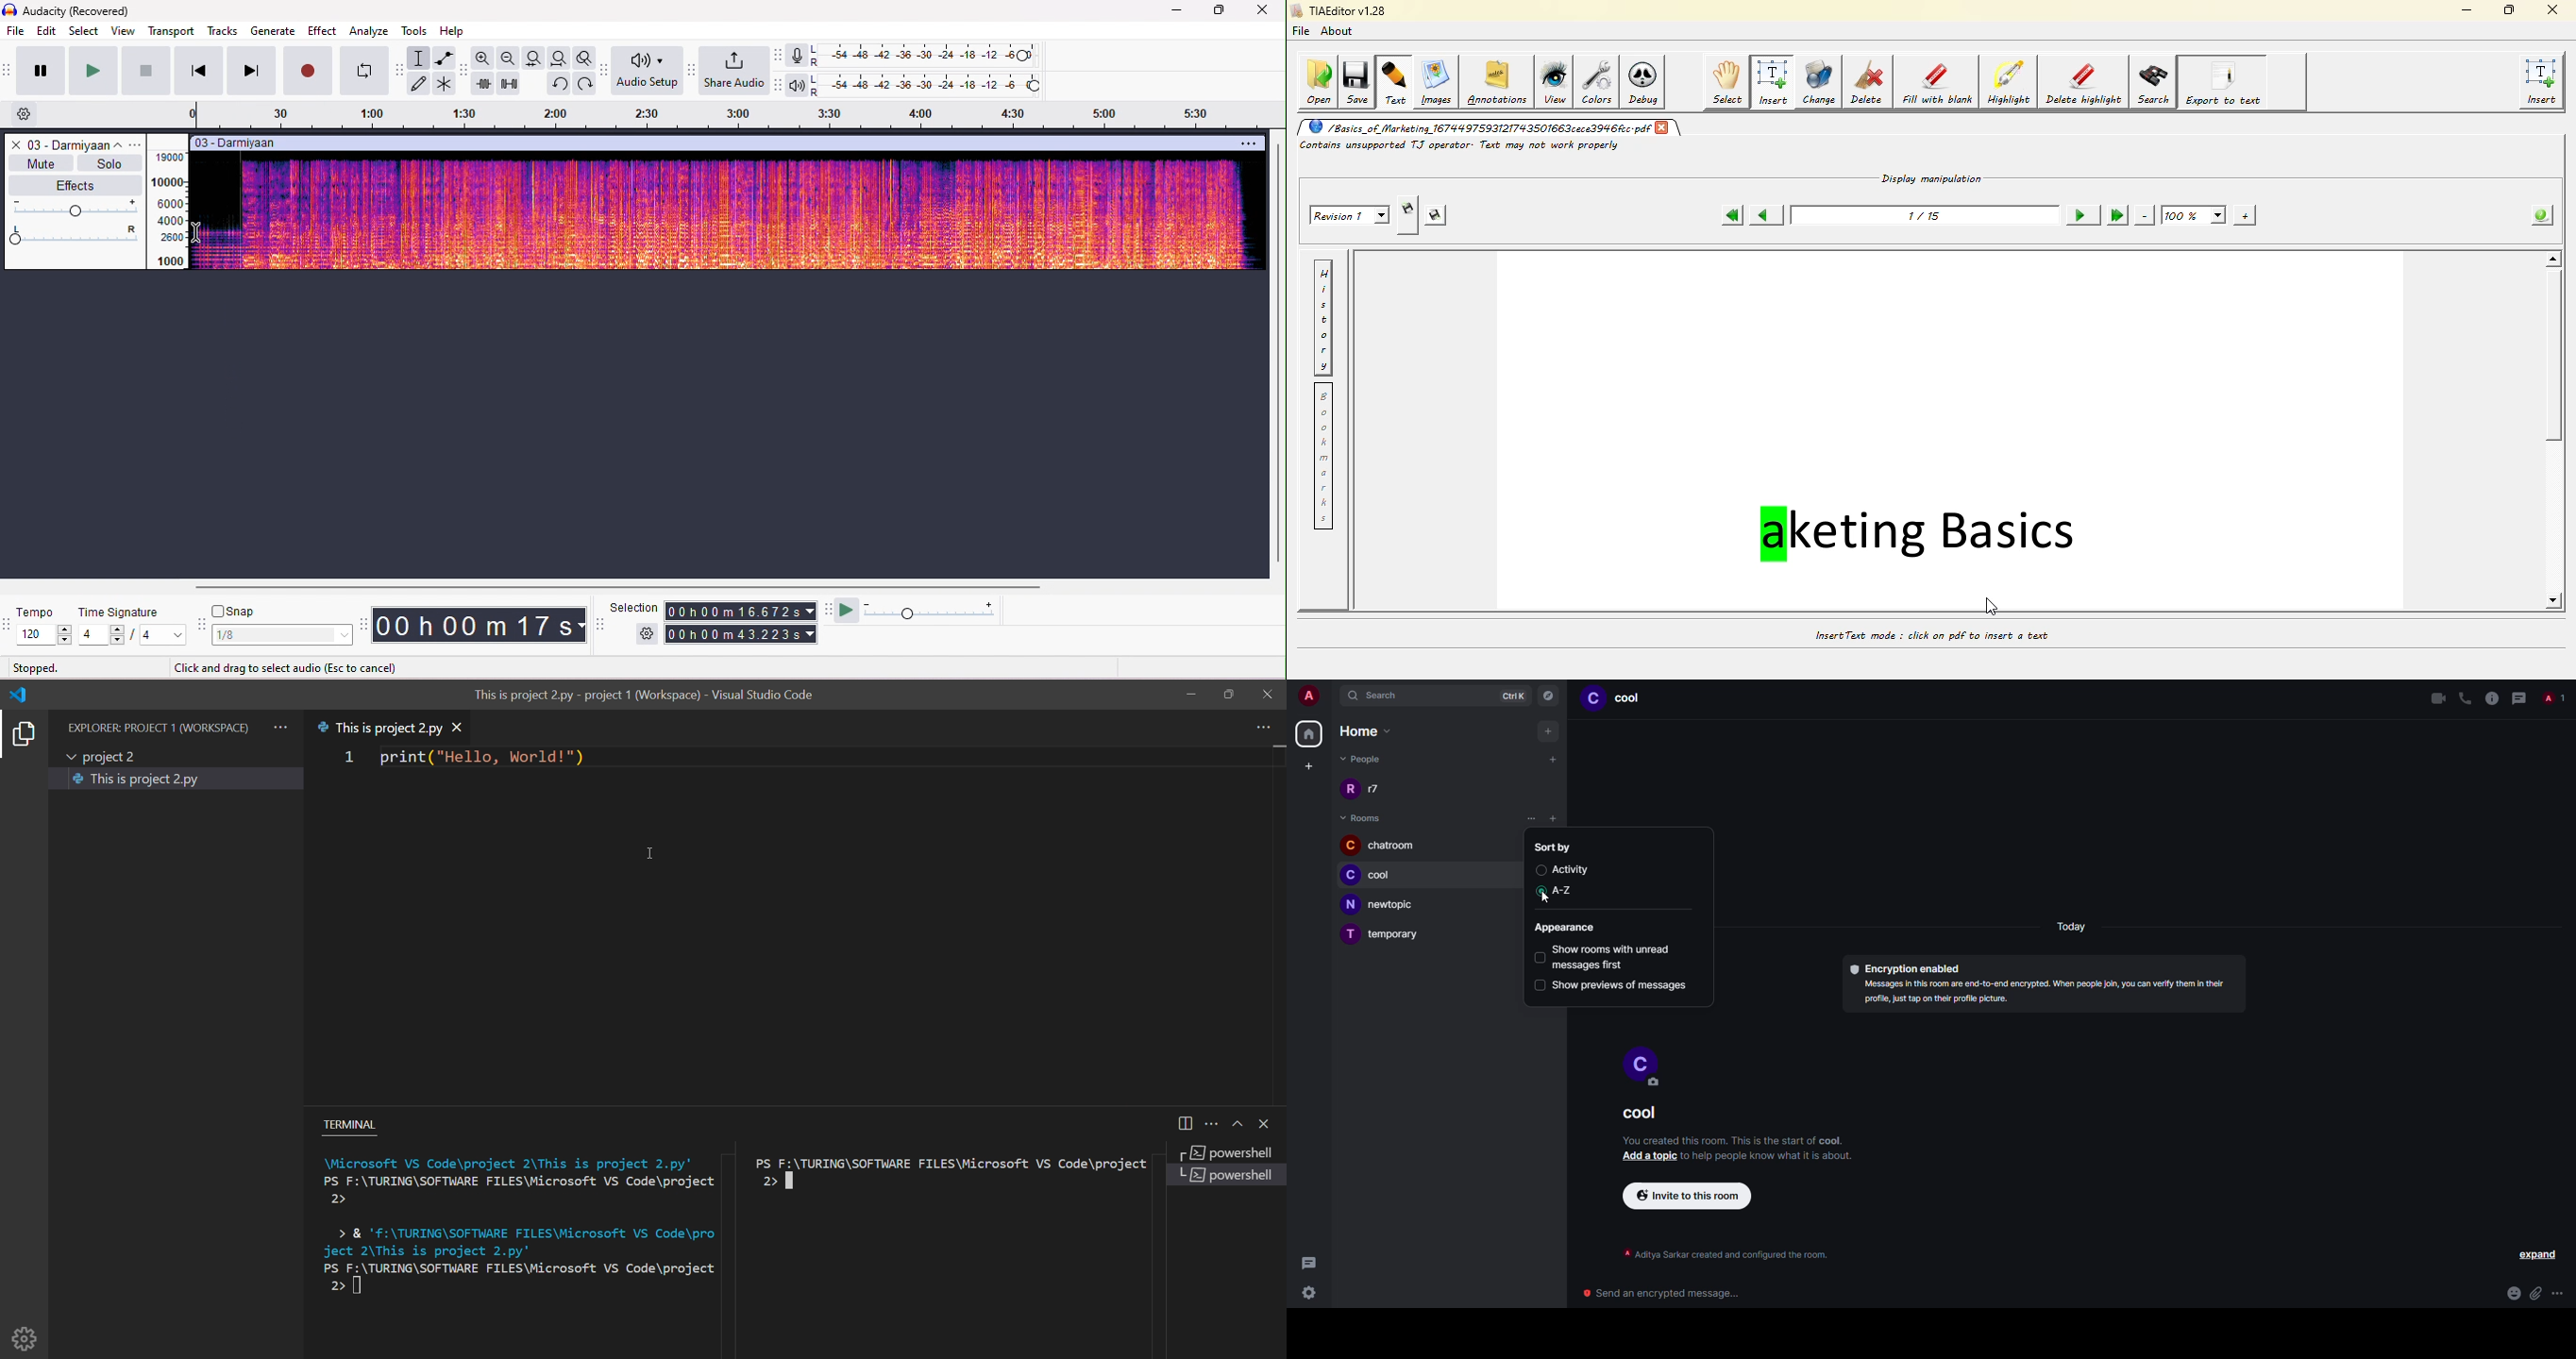 This screenshot has width=2576, height=1372. What do you see at coordinates (930, 610) in the screenshot?
I see `playback speed` at bounding box center [930, 610].